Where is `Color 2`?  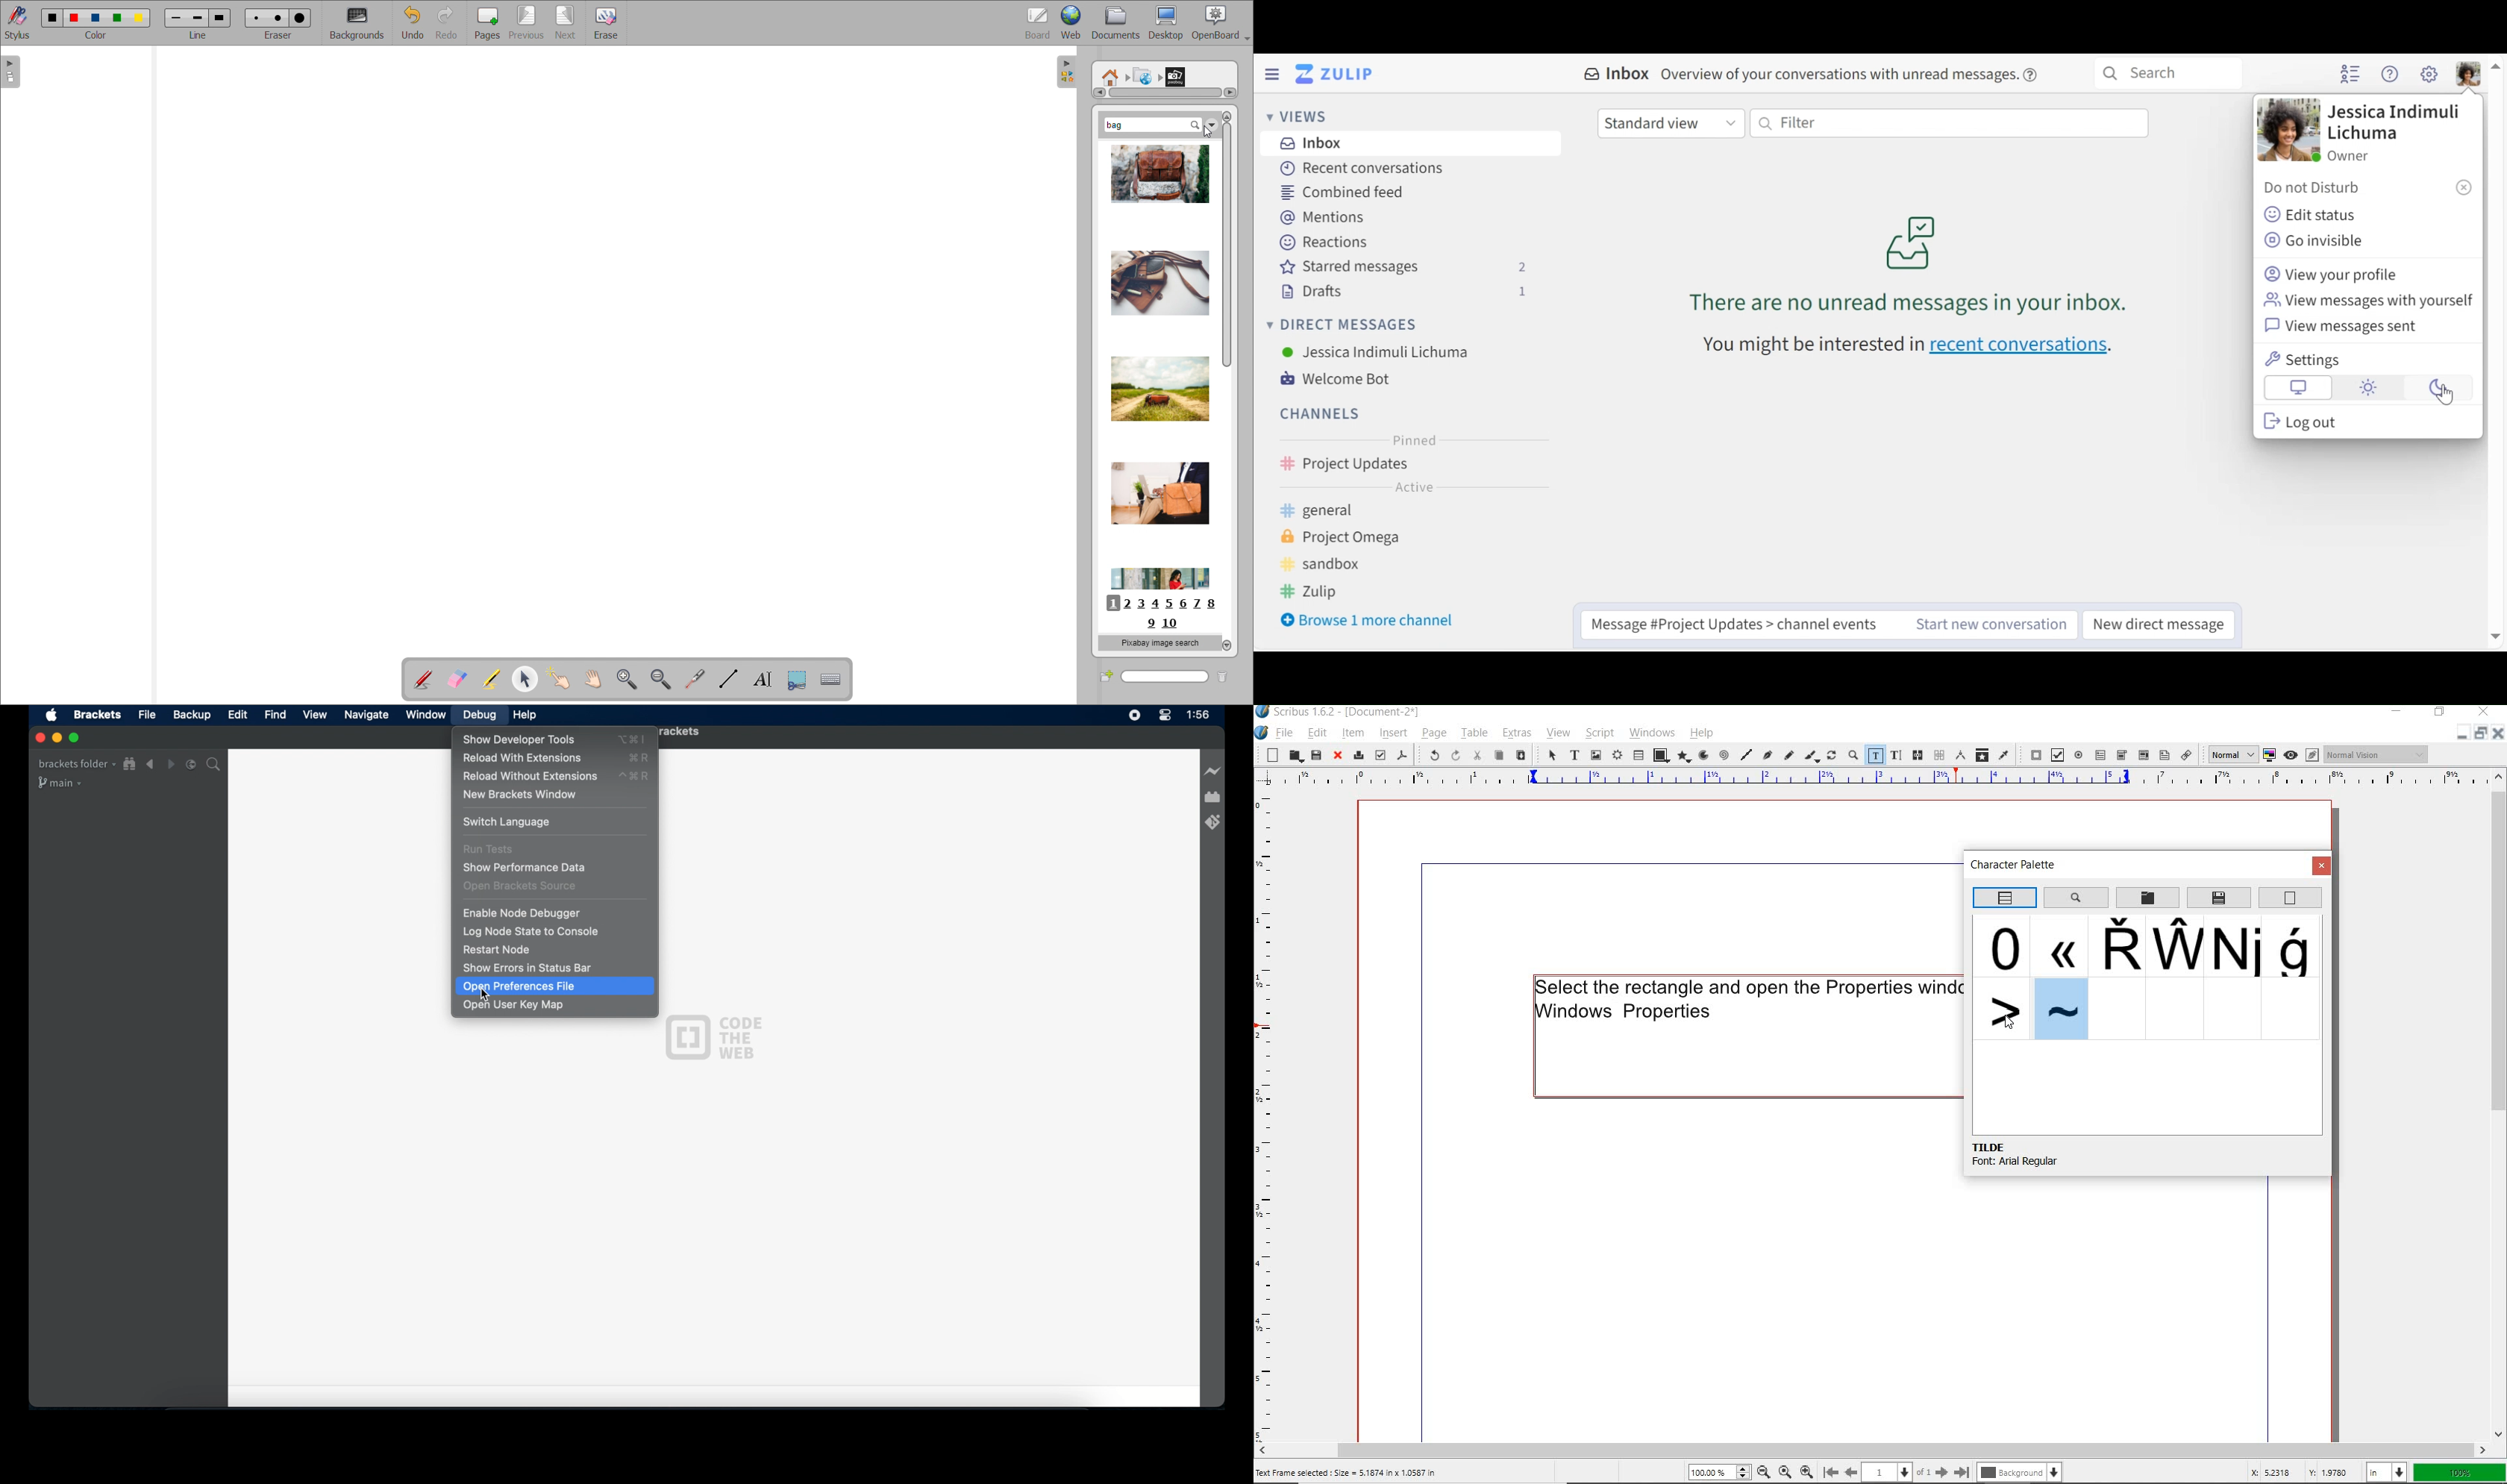 Color 2 is located at coordinates (74, 16).